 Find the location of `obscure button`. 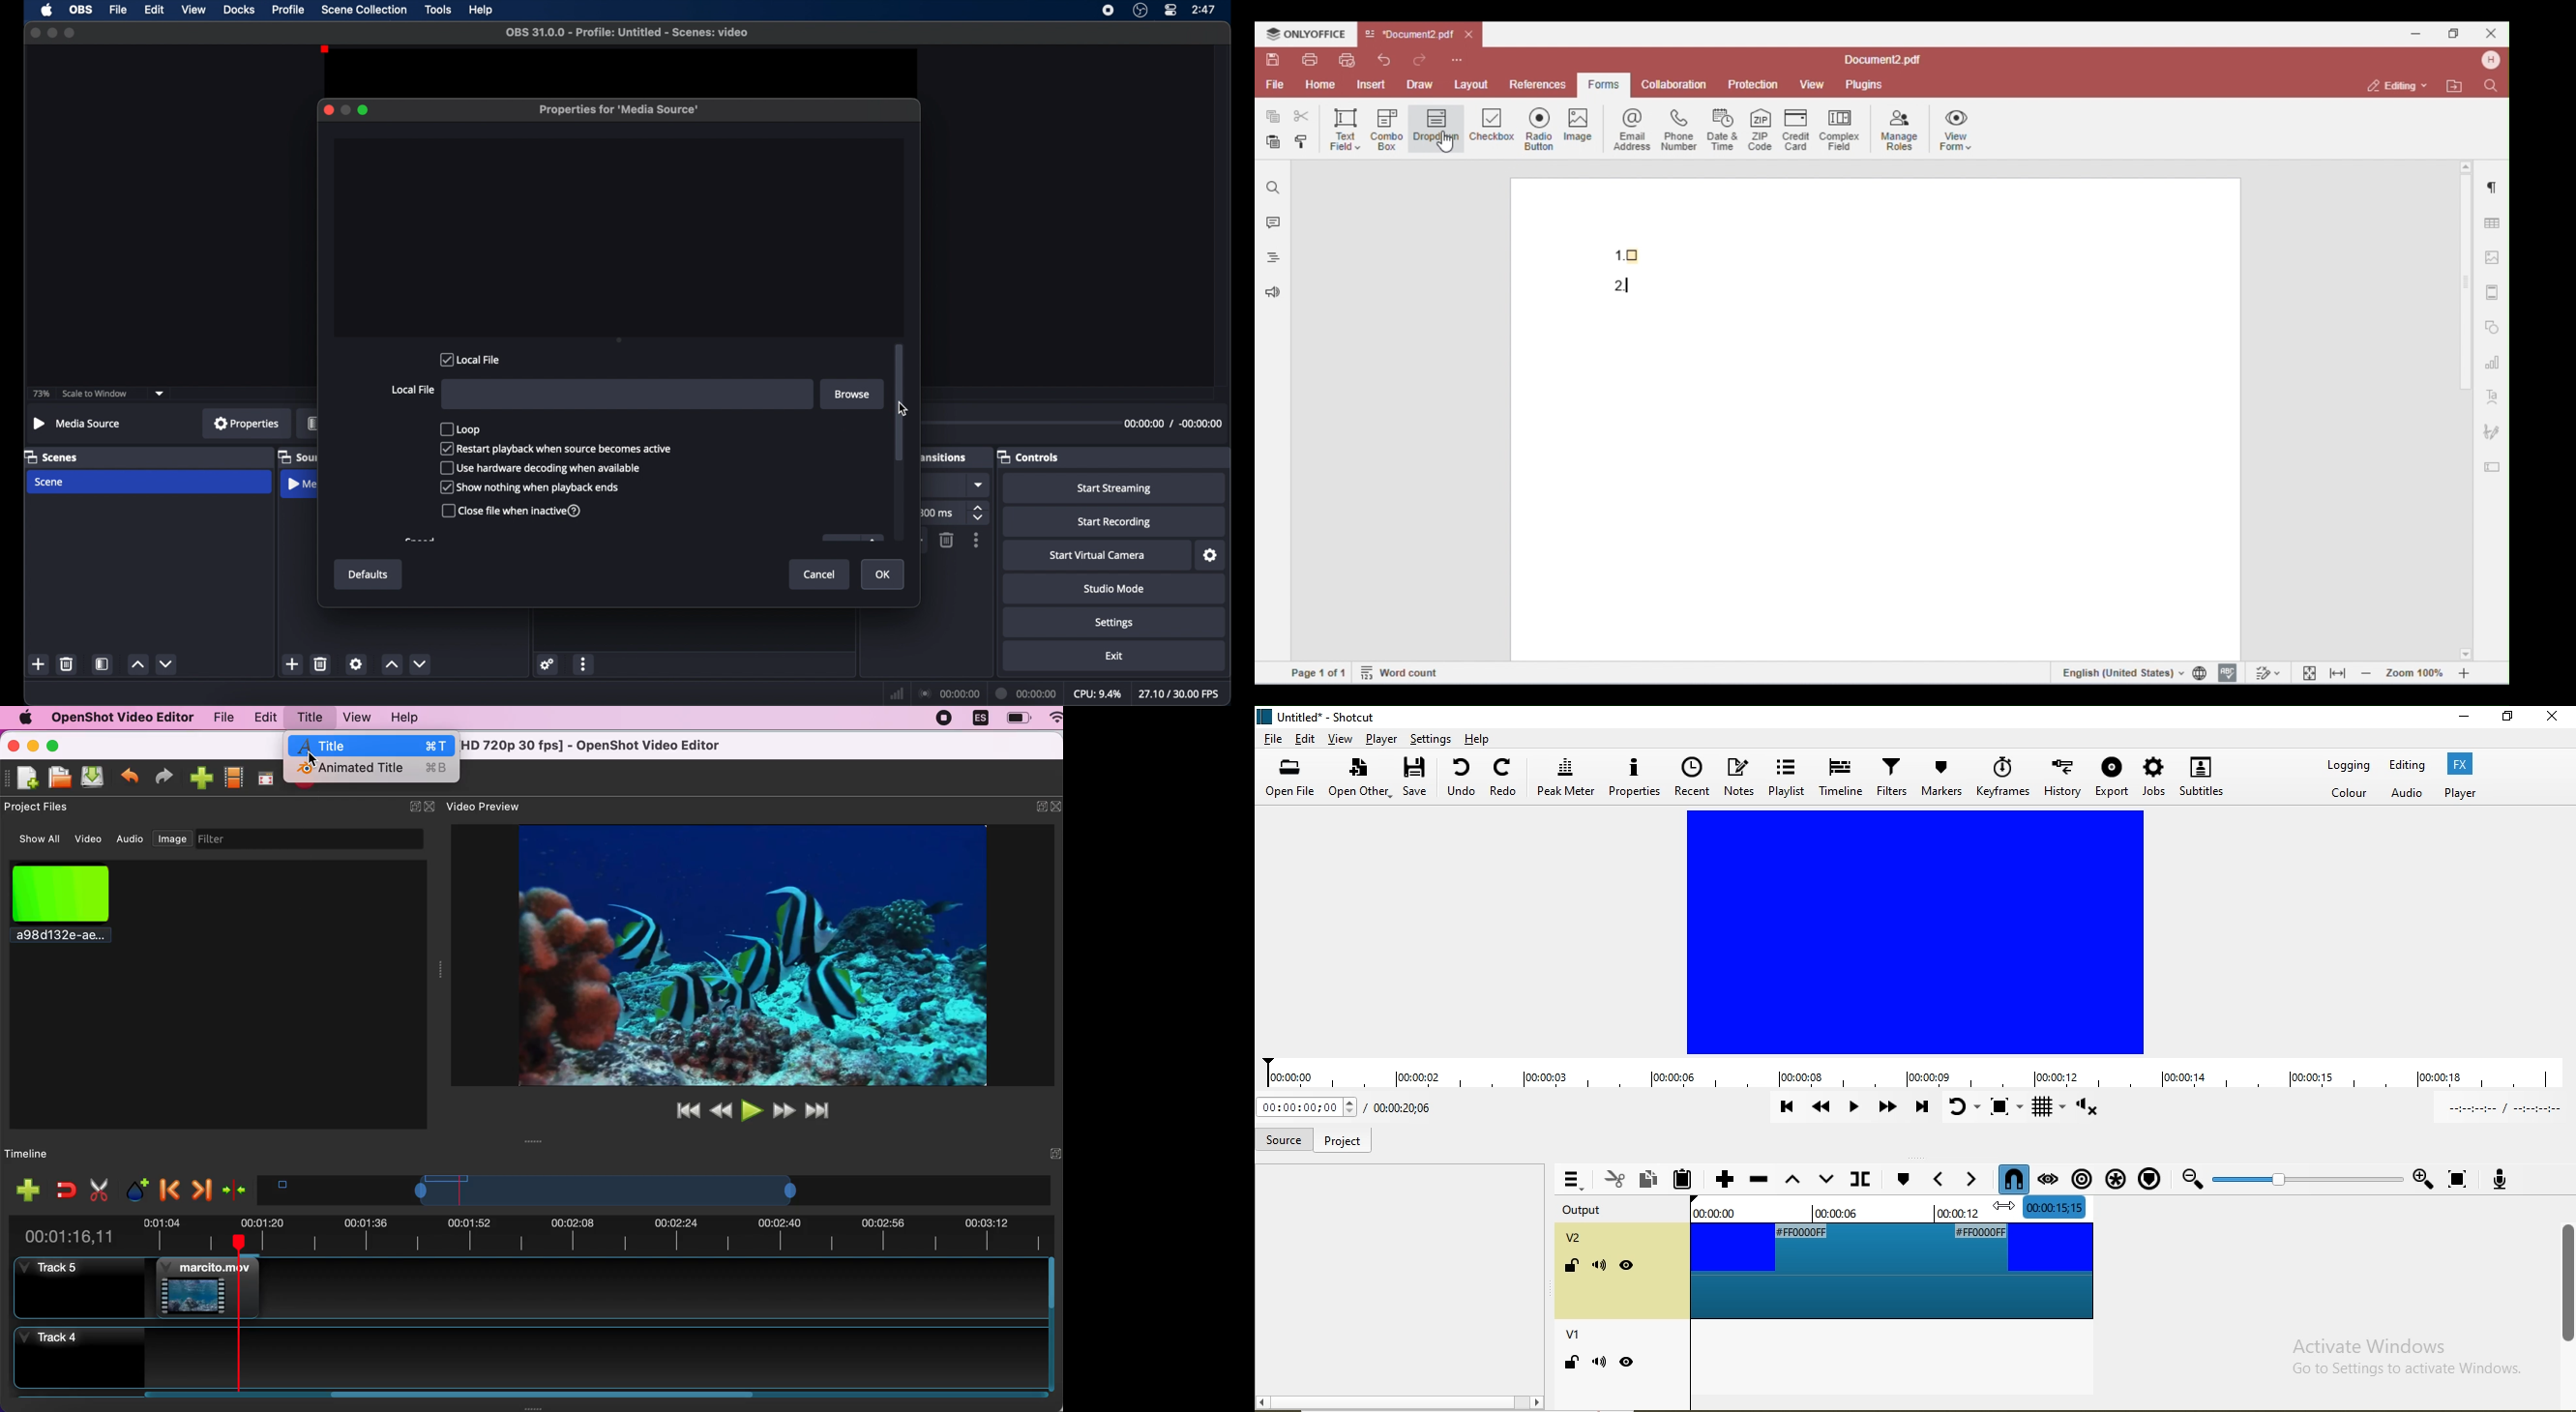

obscure button is located at coordinates (853, 538).